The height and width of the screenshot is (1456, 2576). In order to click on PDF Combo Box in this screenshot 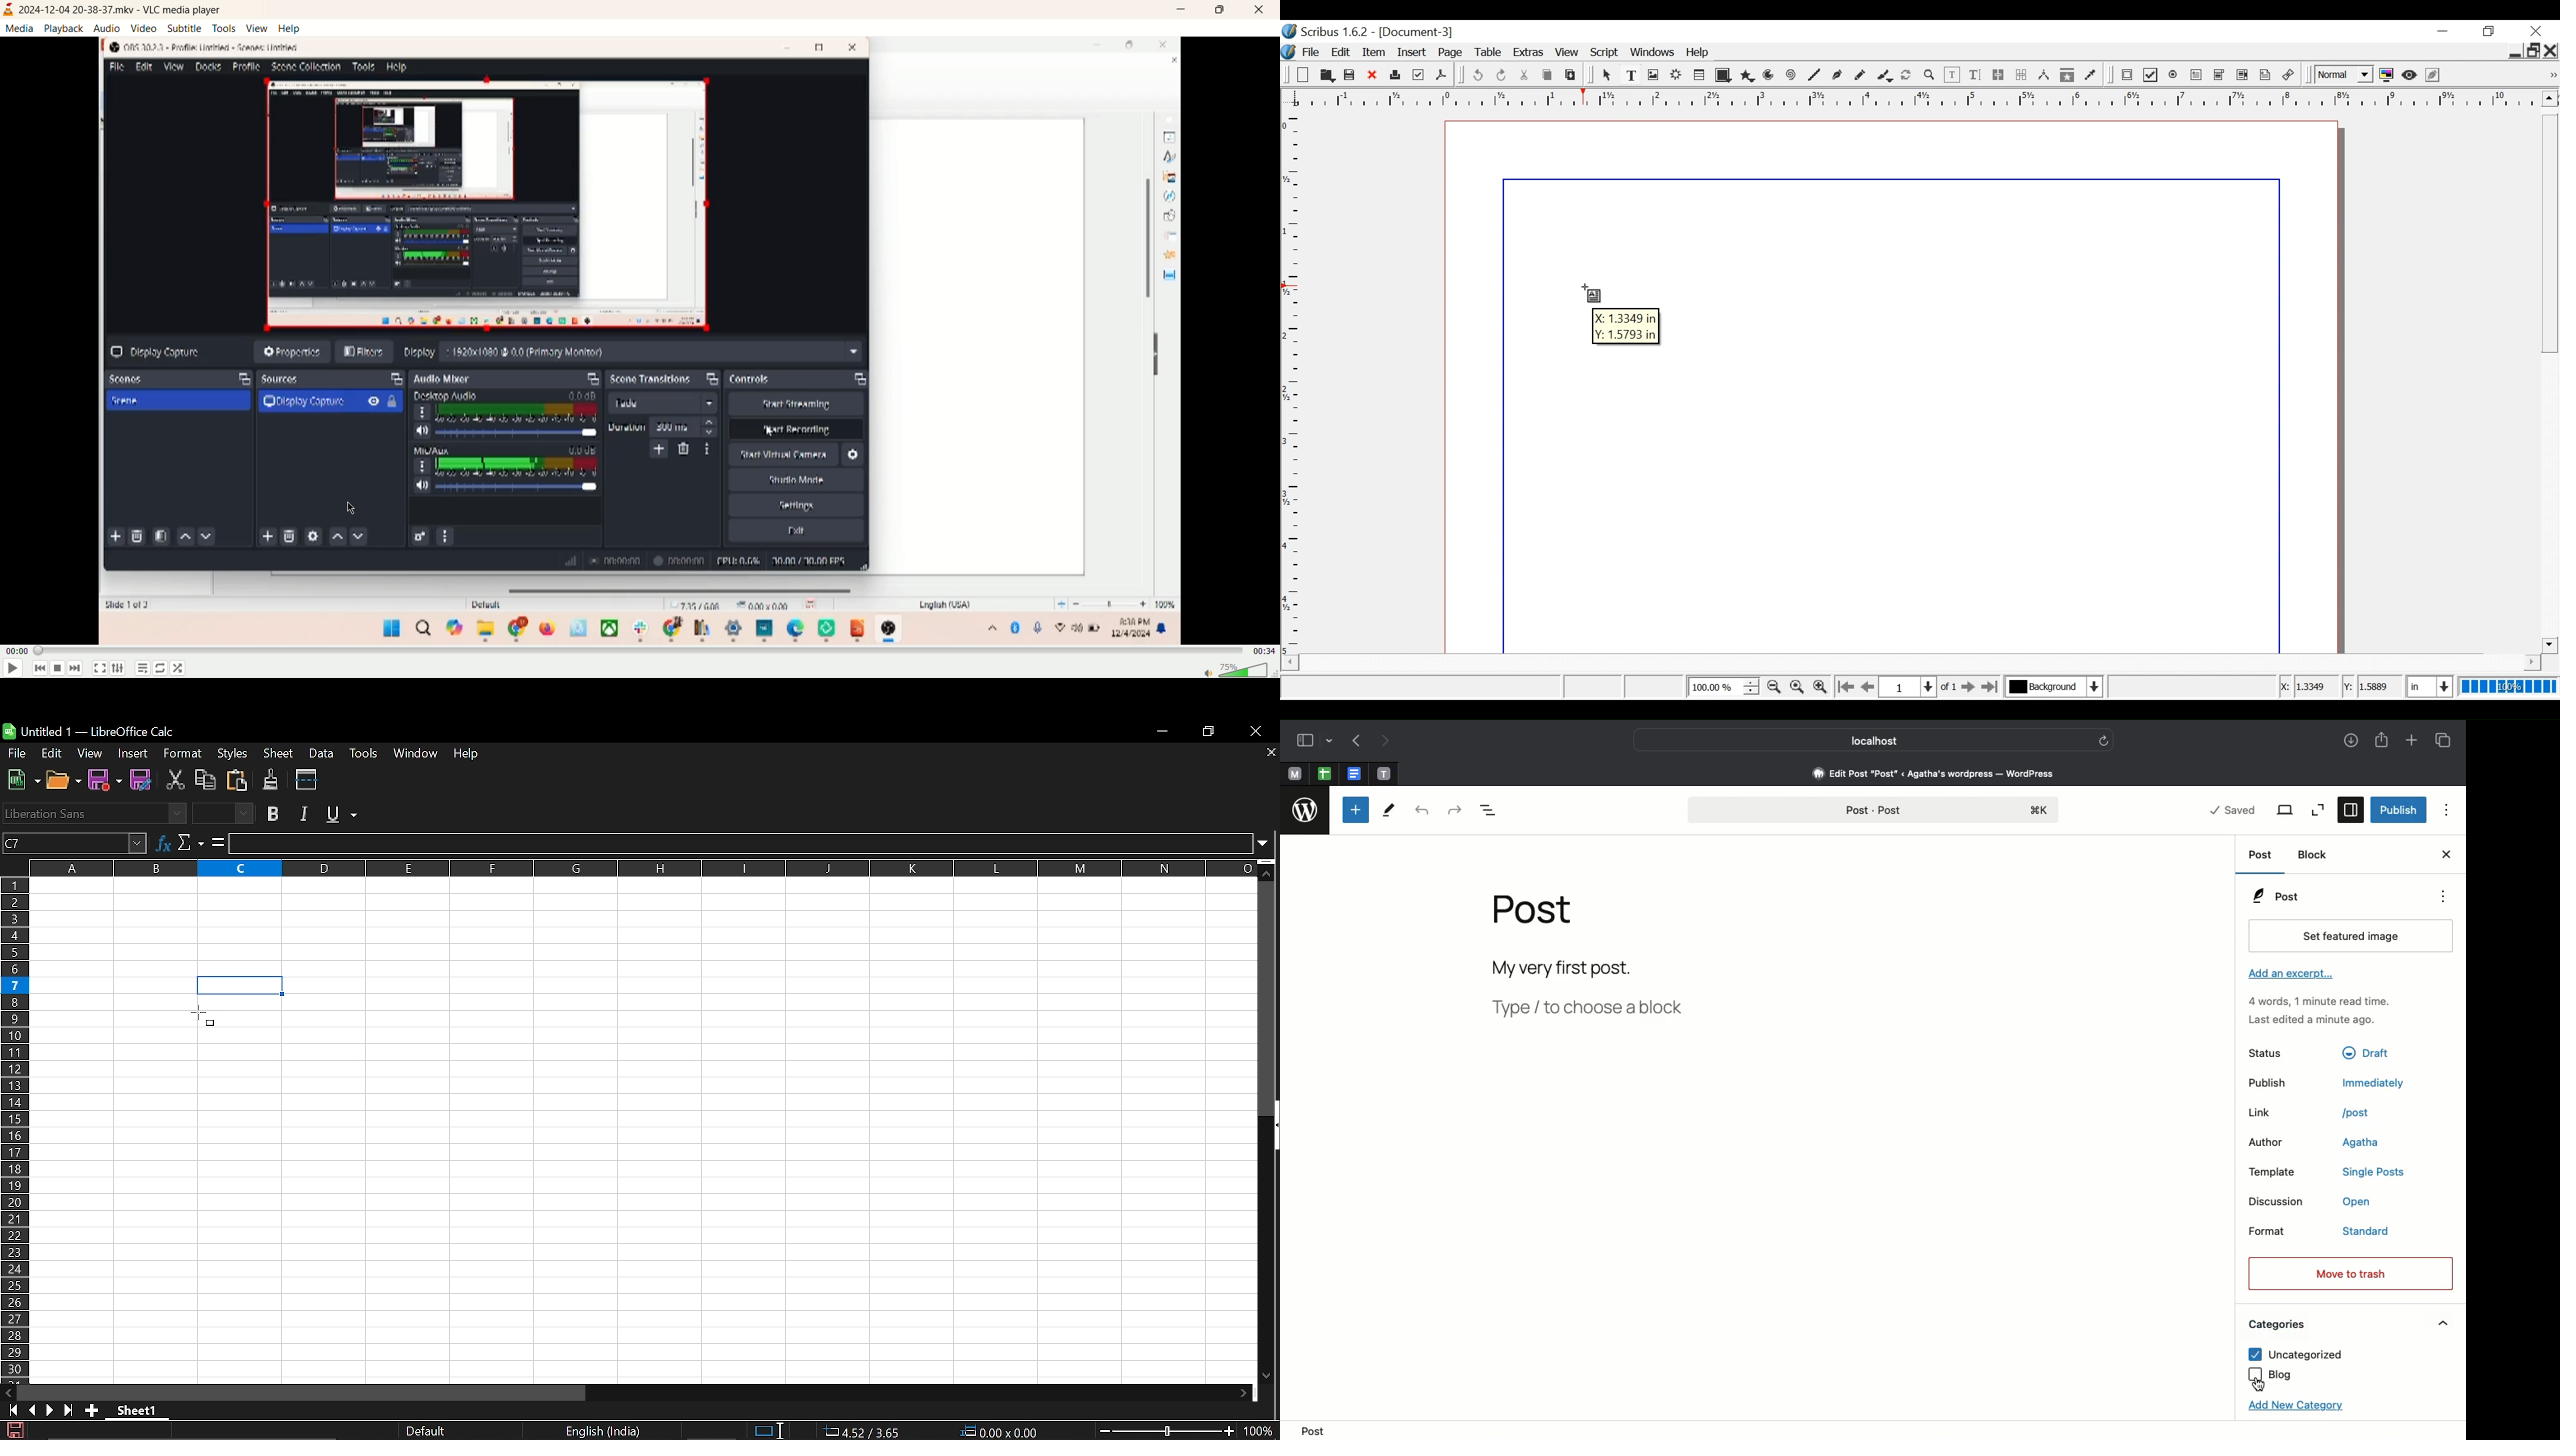, I will do `click(2221, 75)`.